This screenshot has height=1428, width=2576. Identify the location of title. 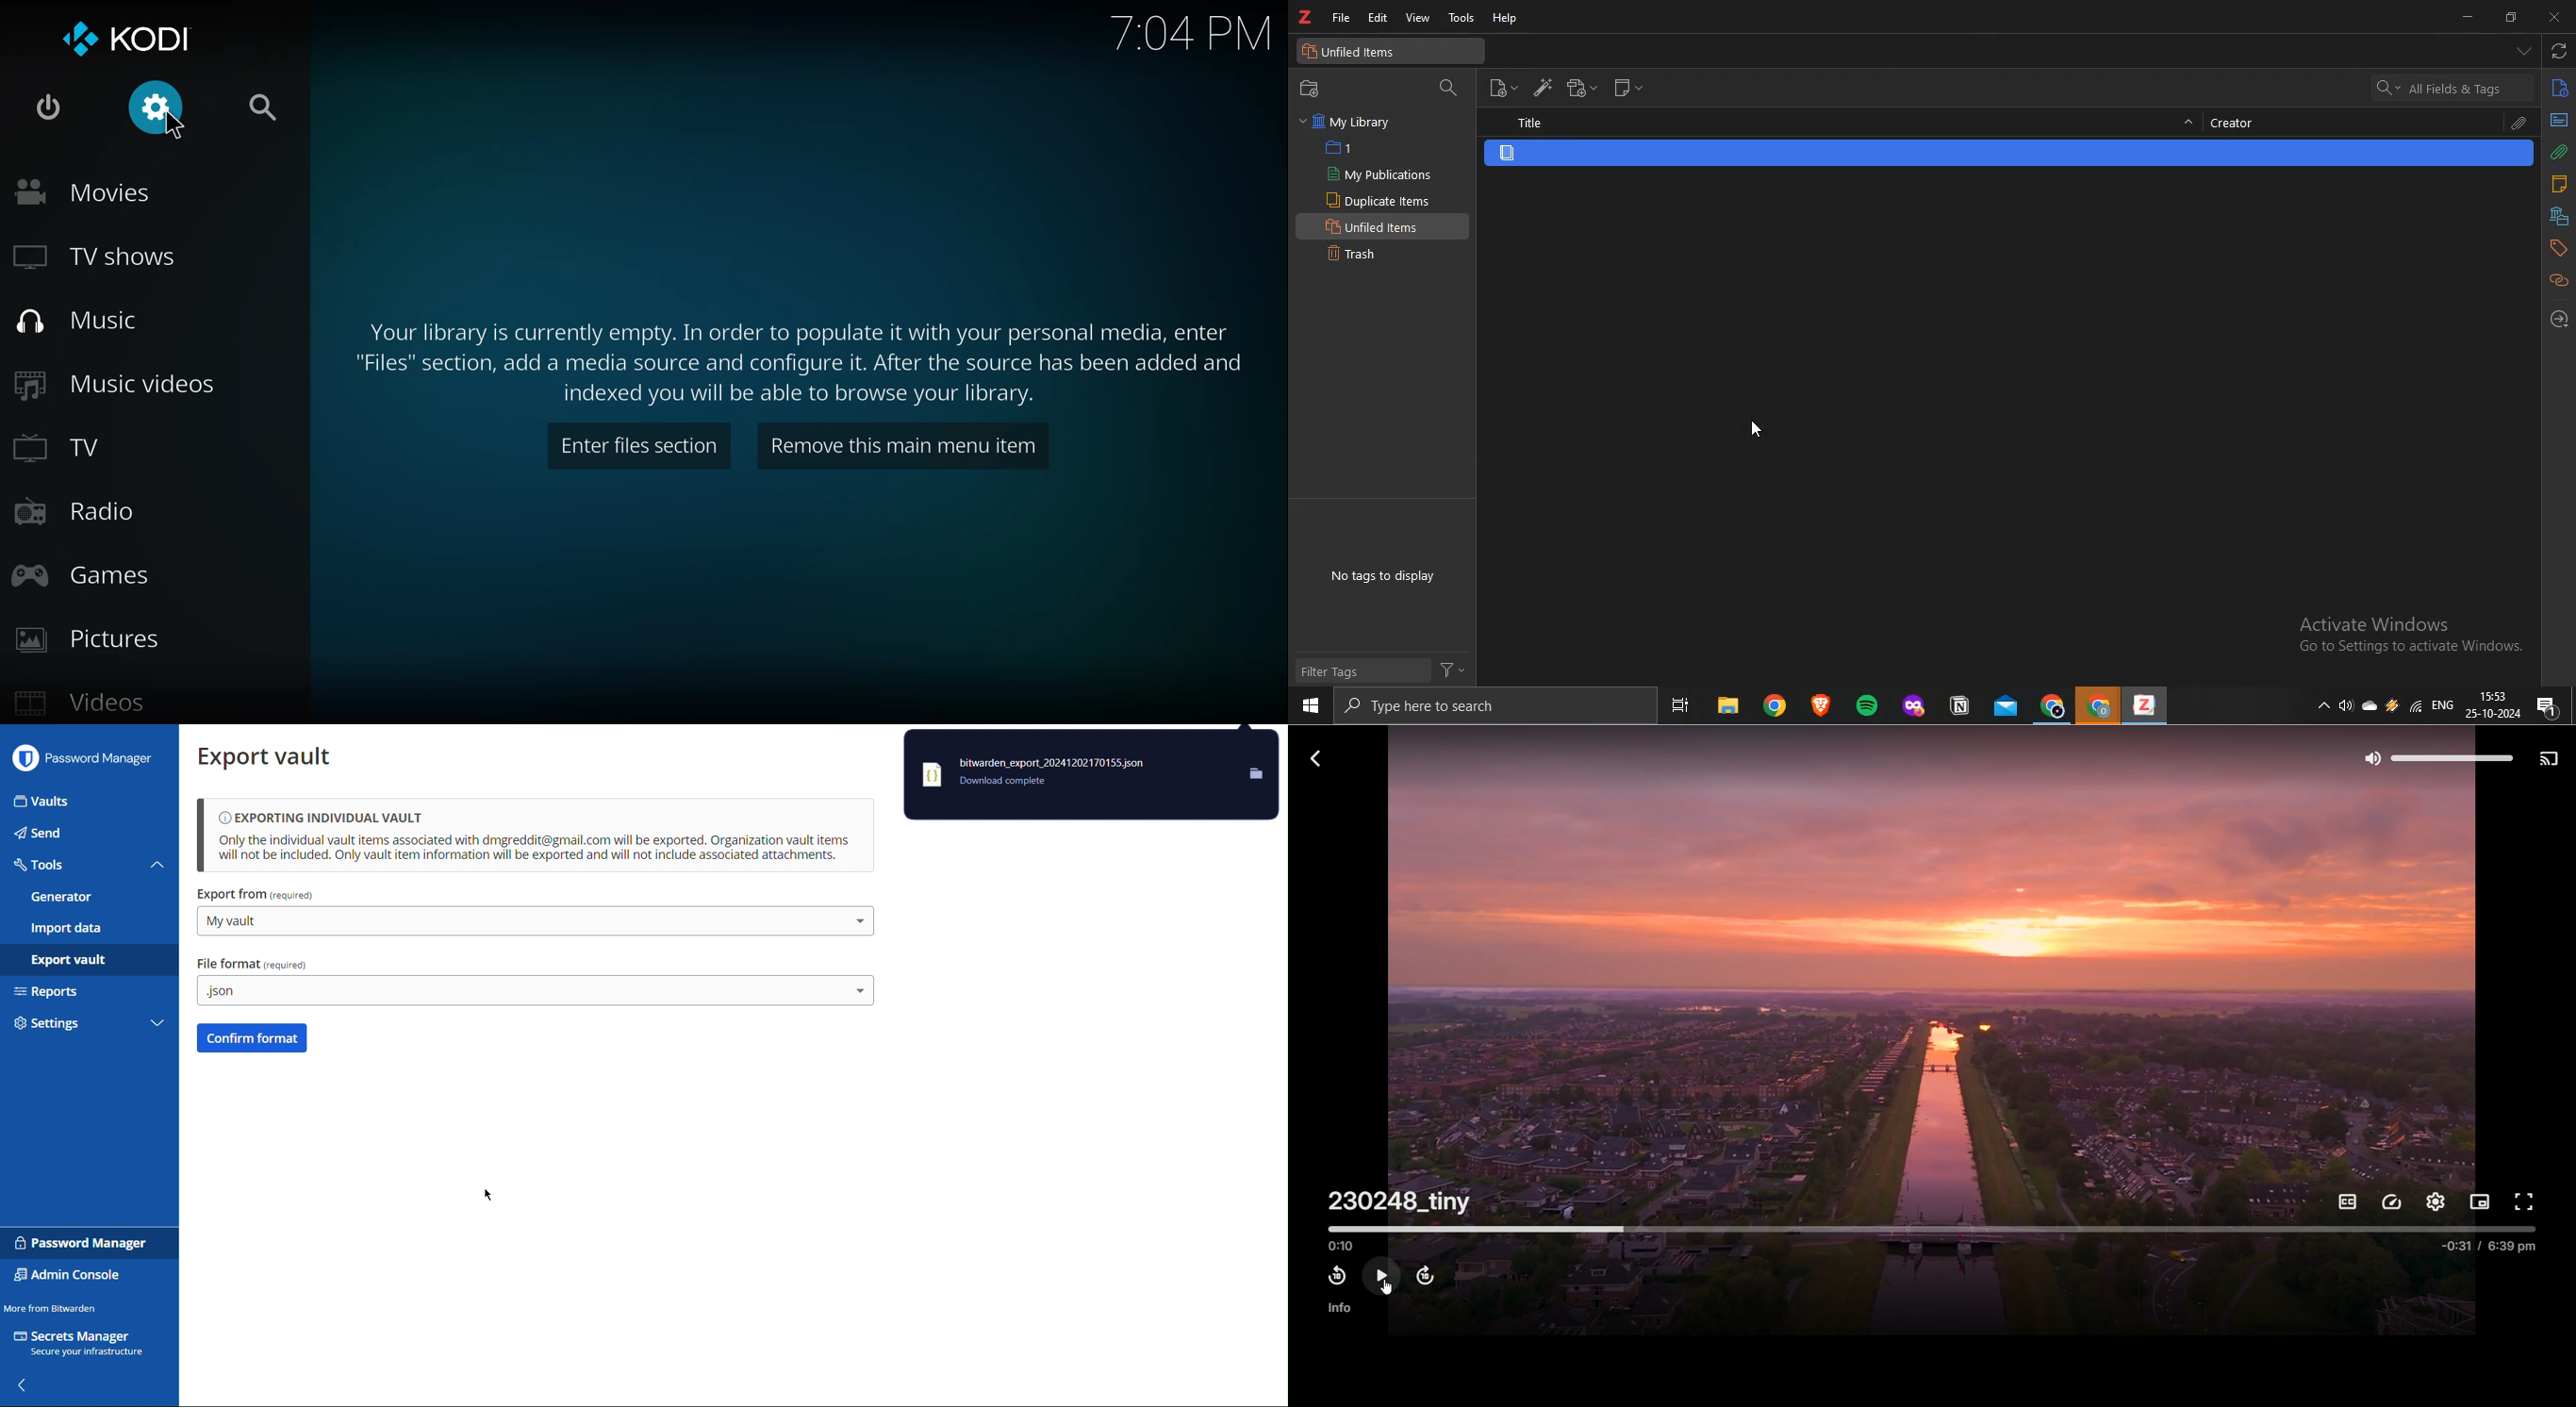
(1528, 124).